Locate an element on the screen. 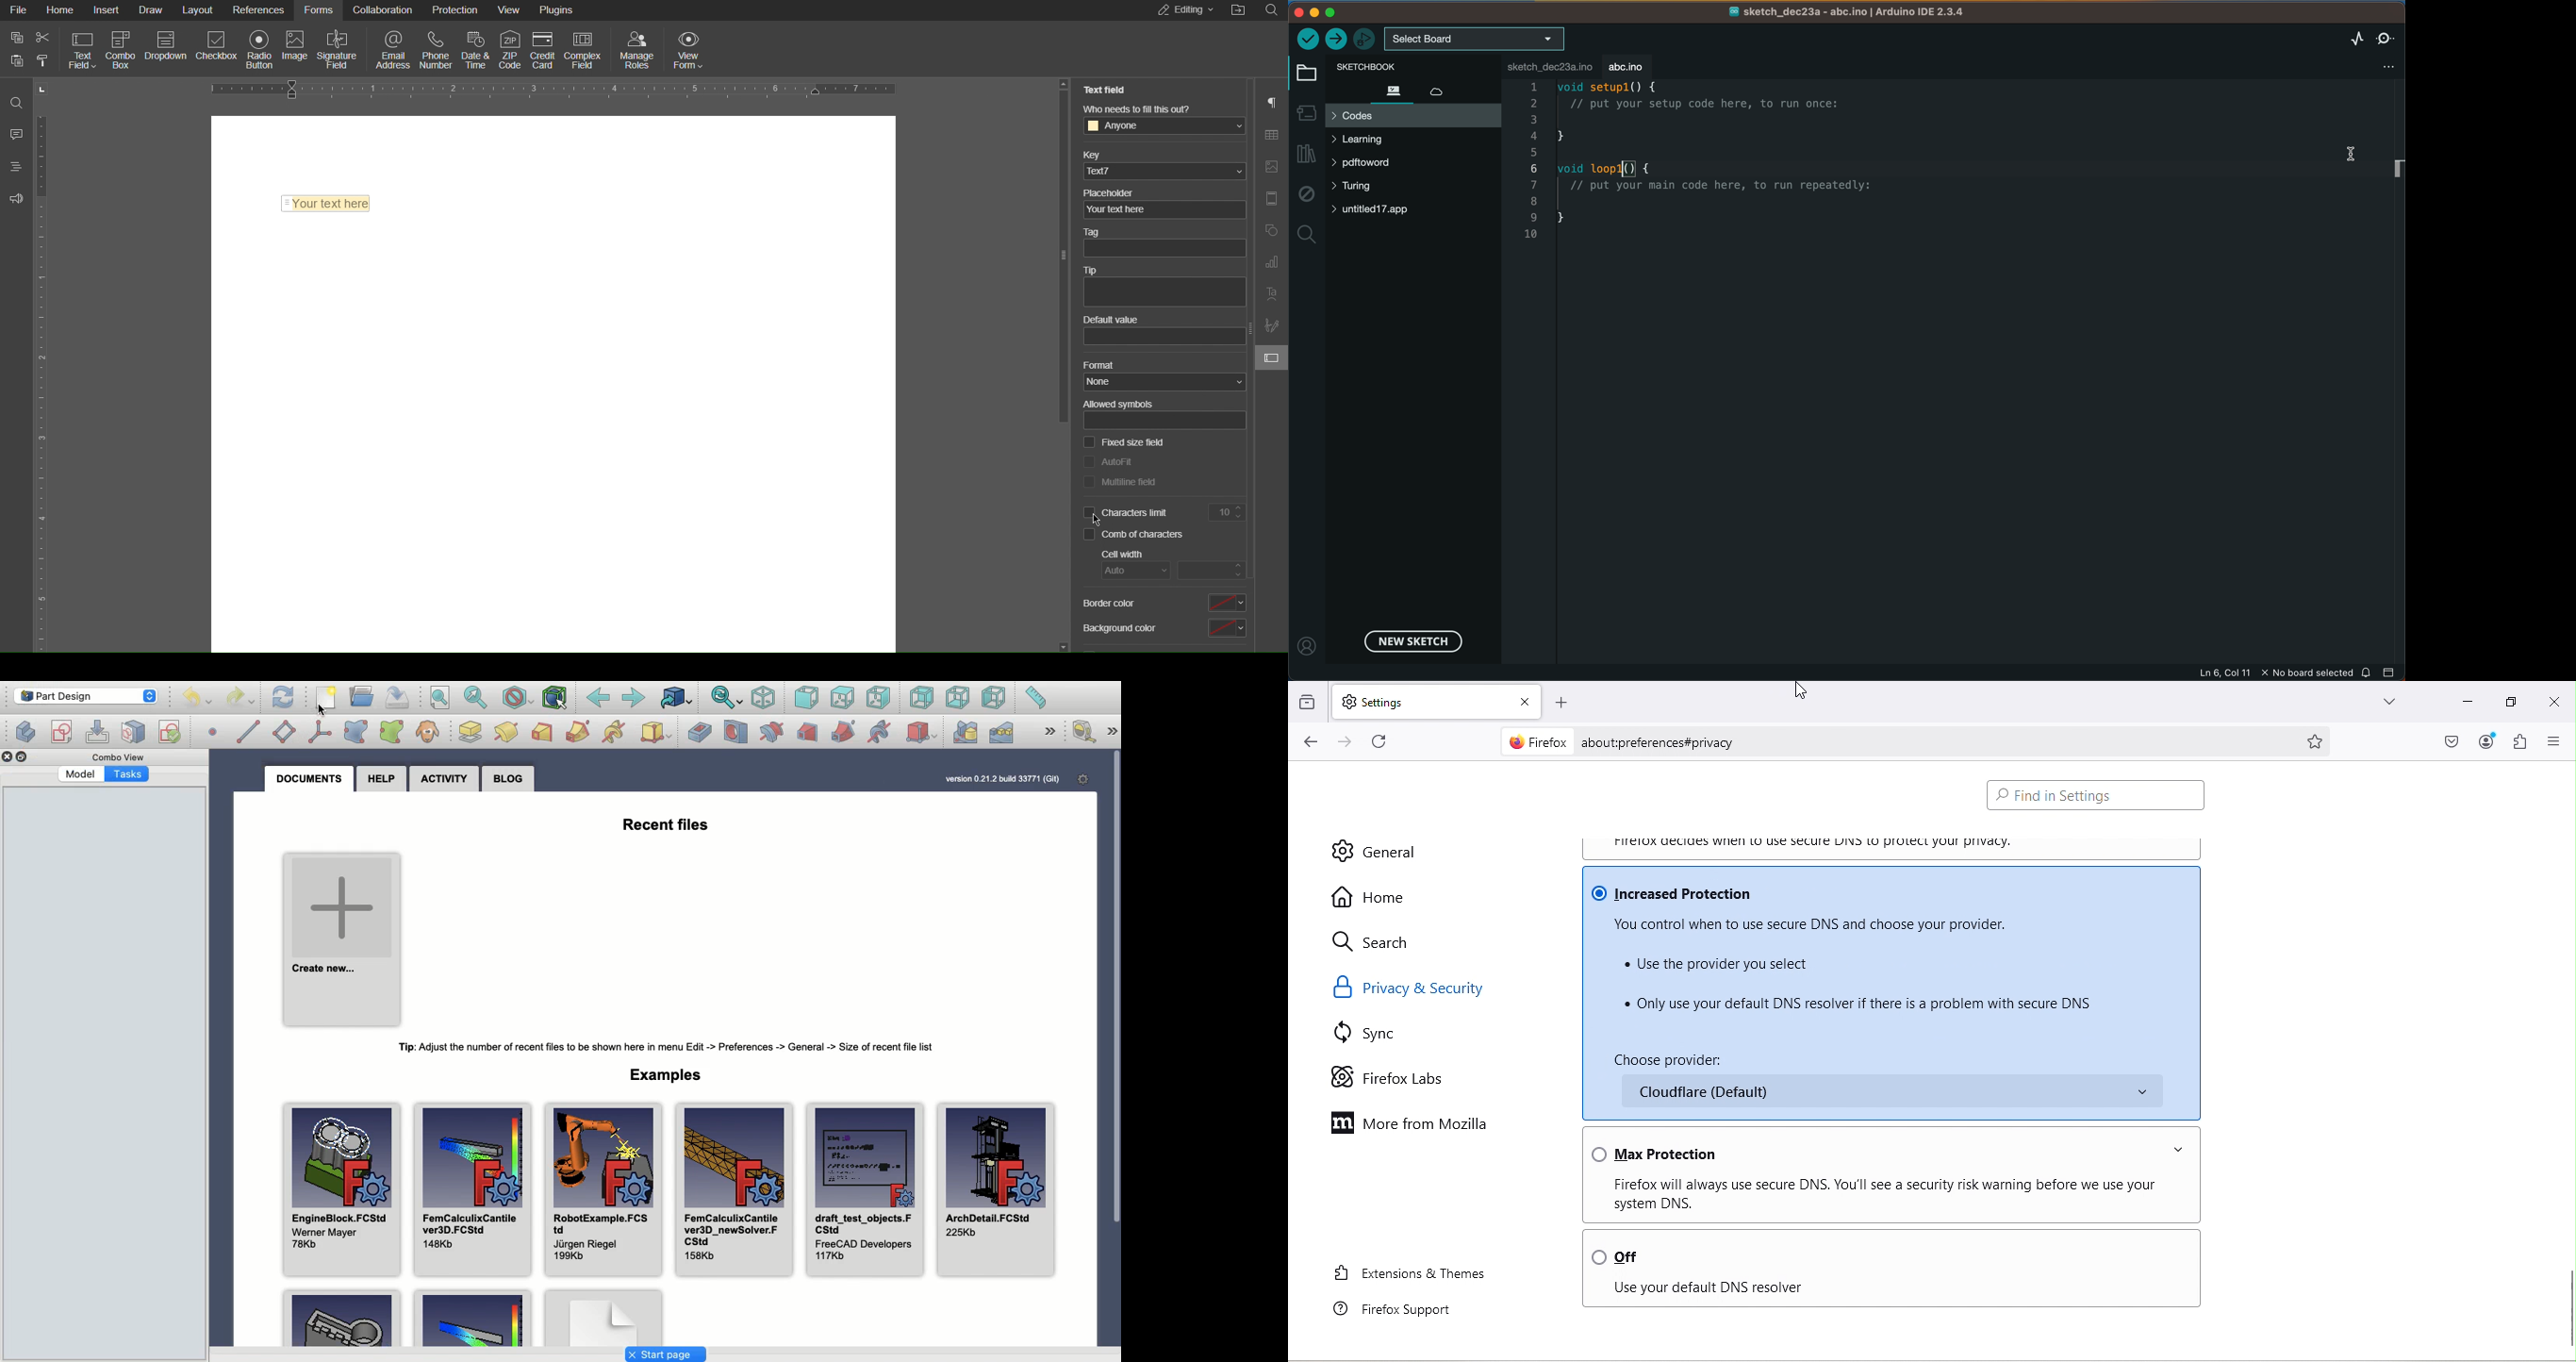 The height and width of the screenshot is (1372, 2576). Additive loft is located at coordinates (542, 733).